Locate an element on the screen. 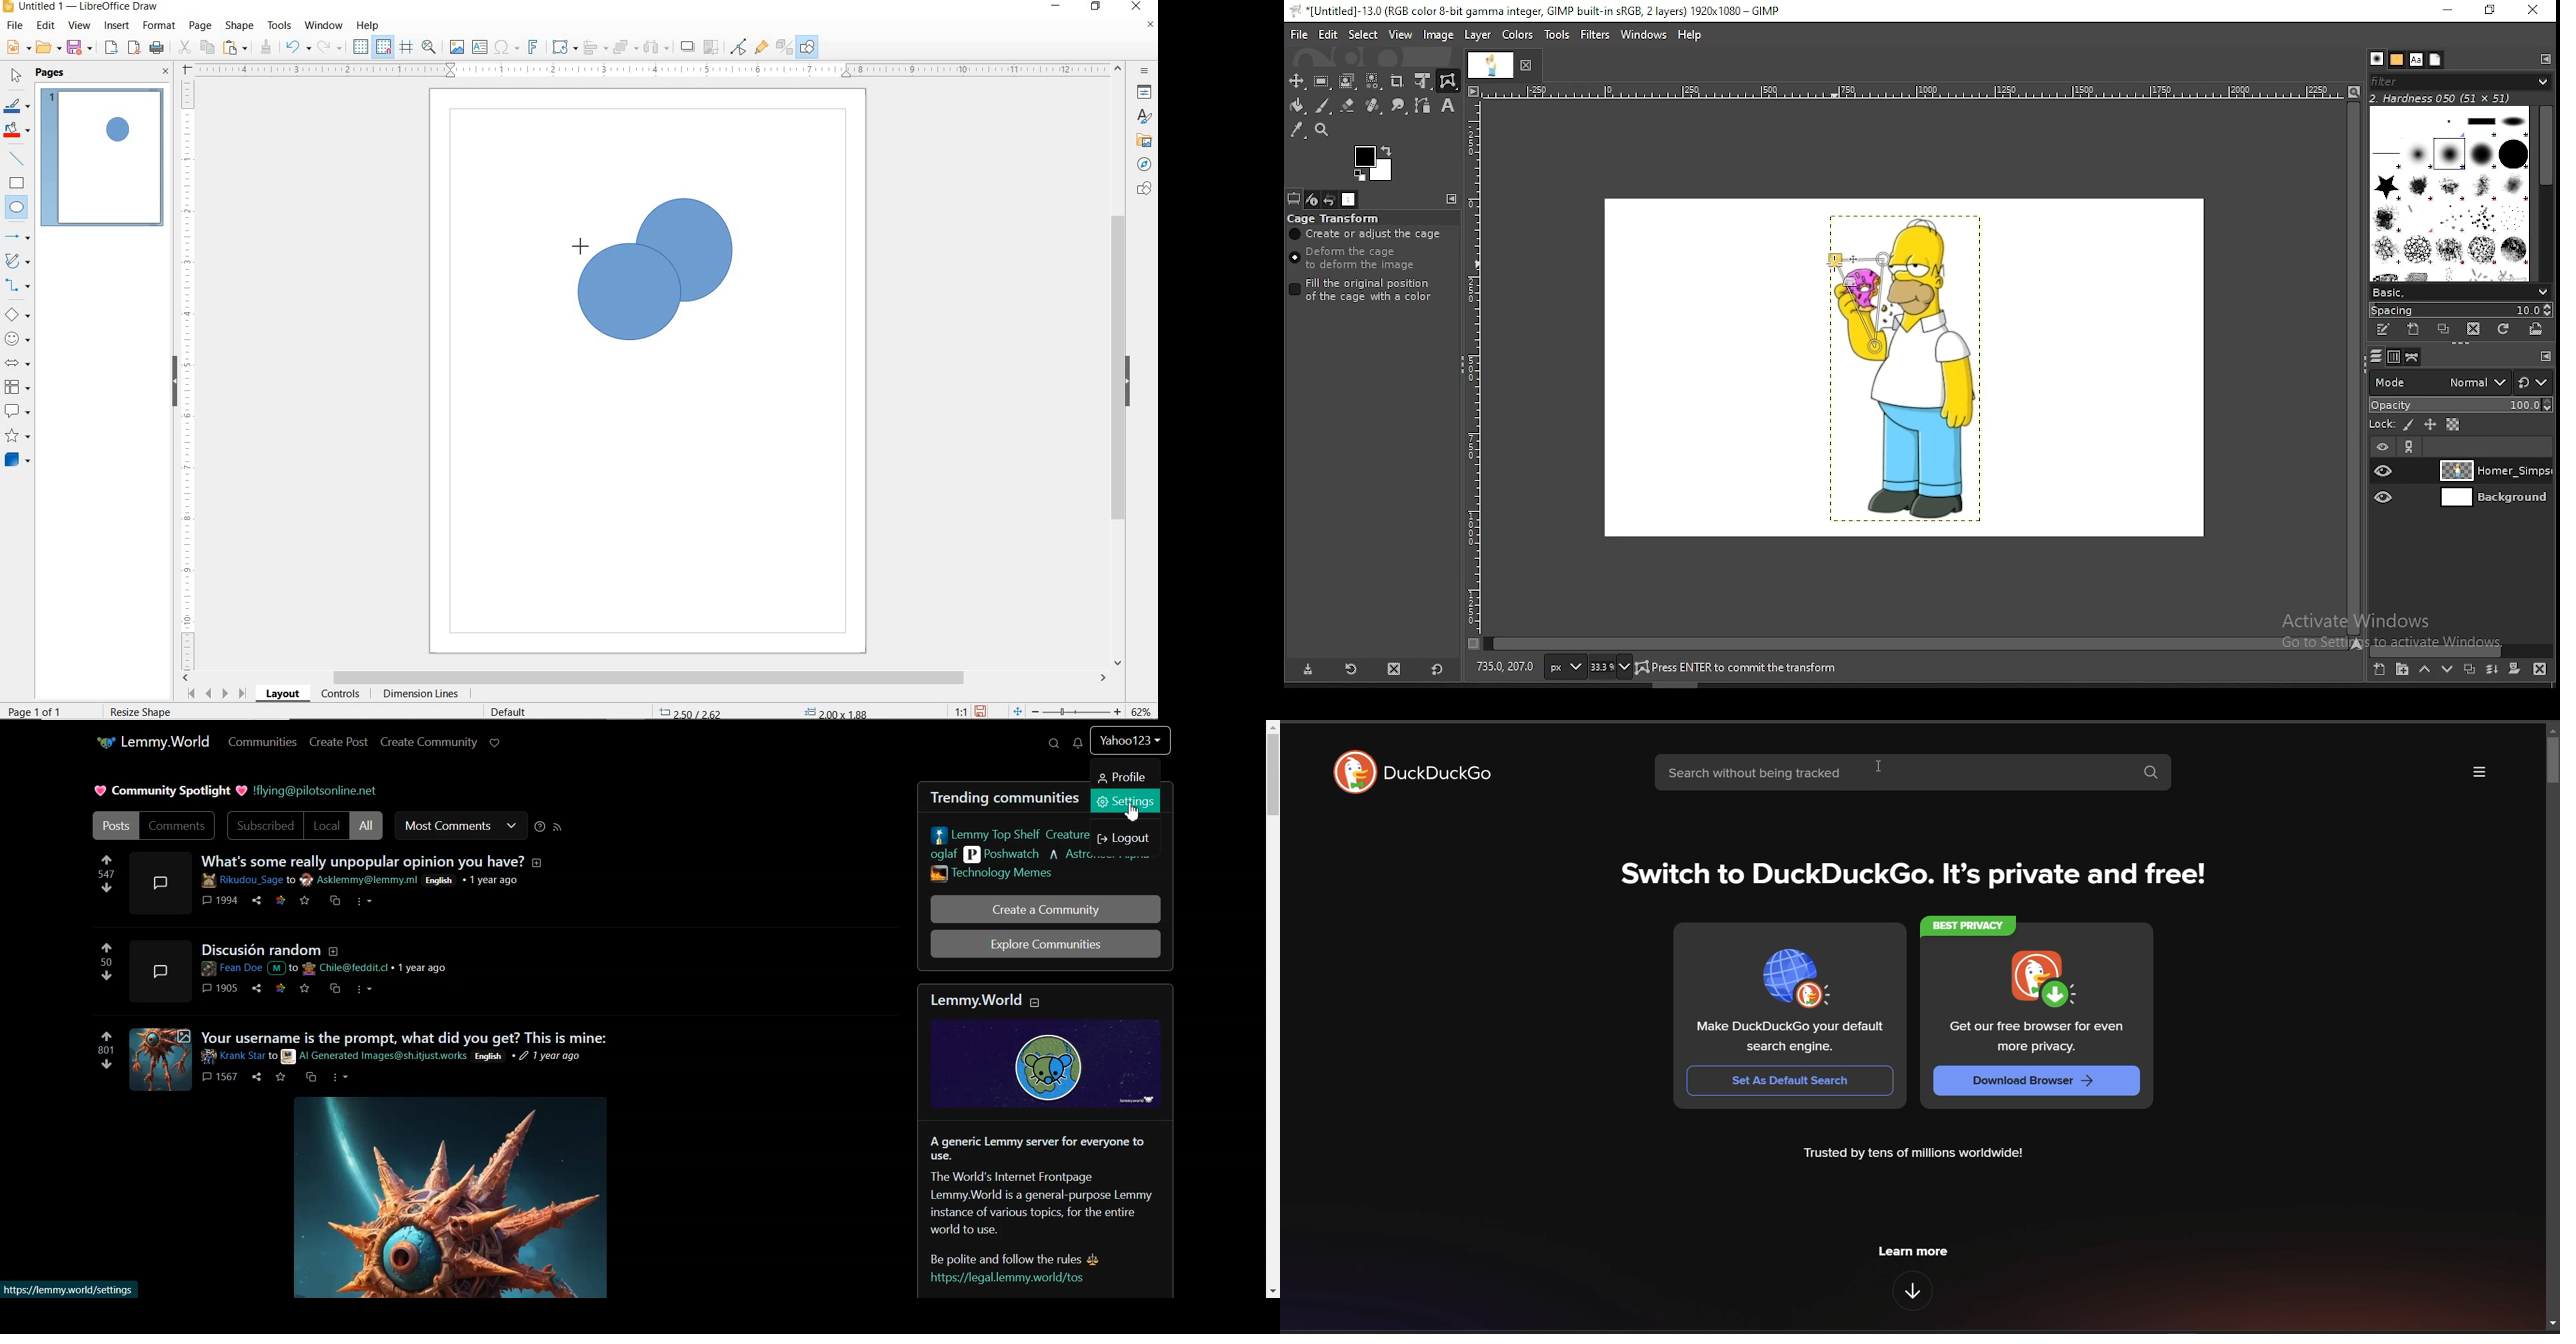  blend mode is located at coordinates (2435, 381).